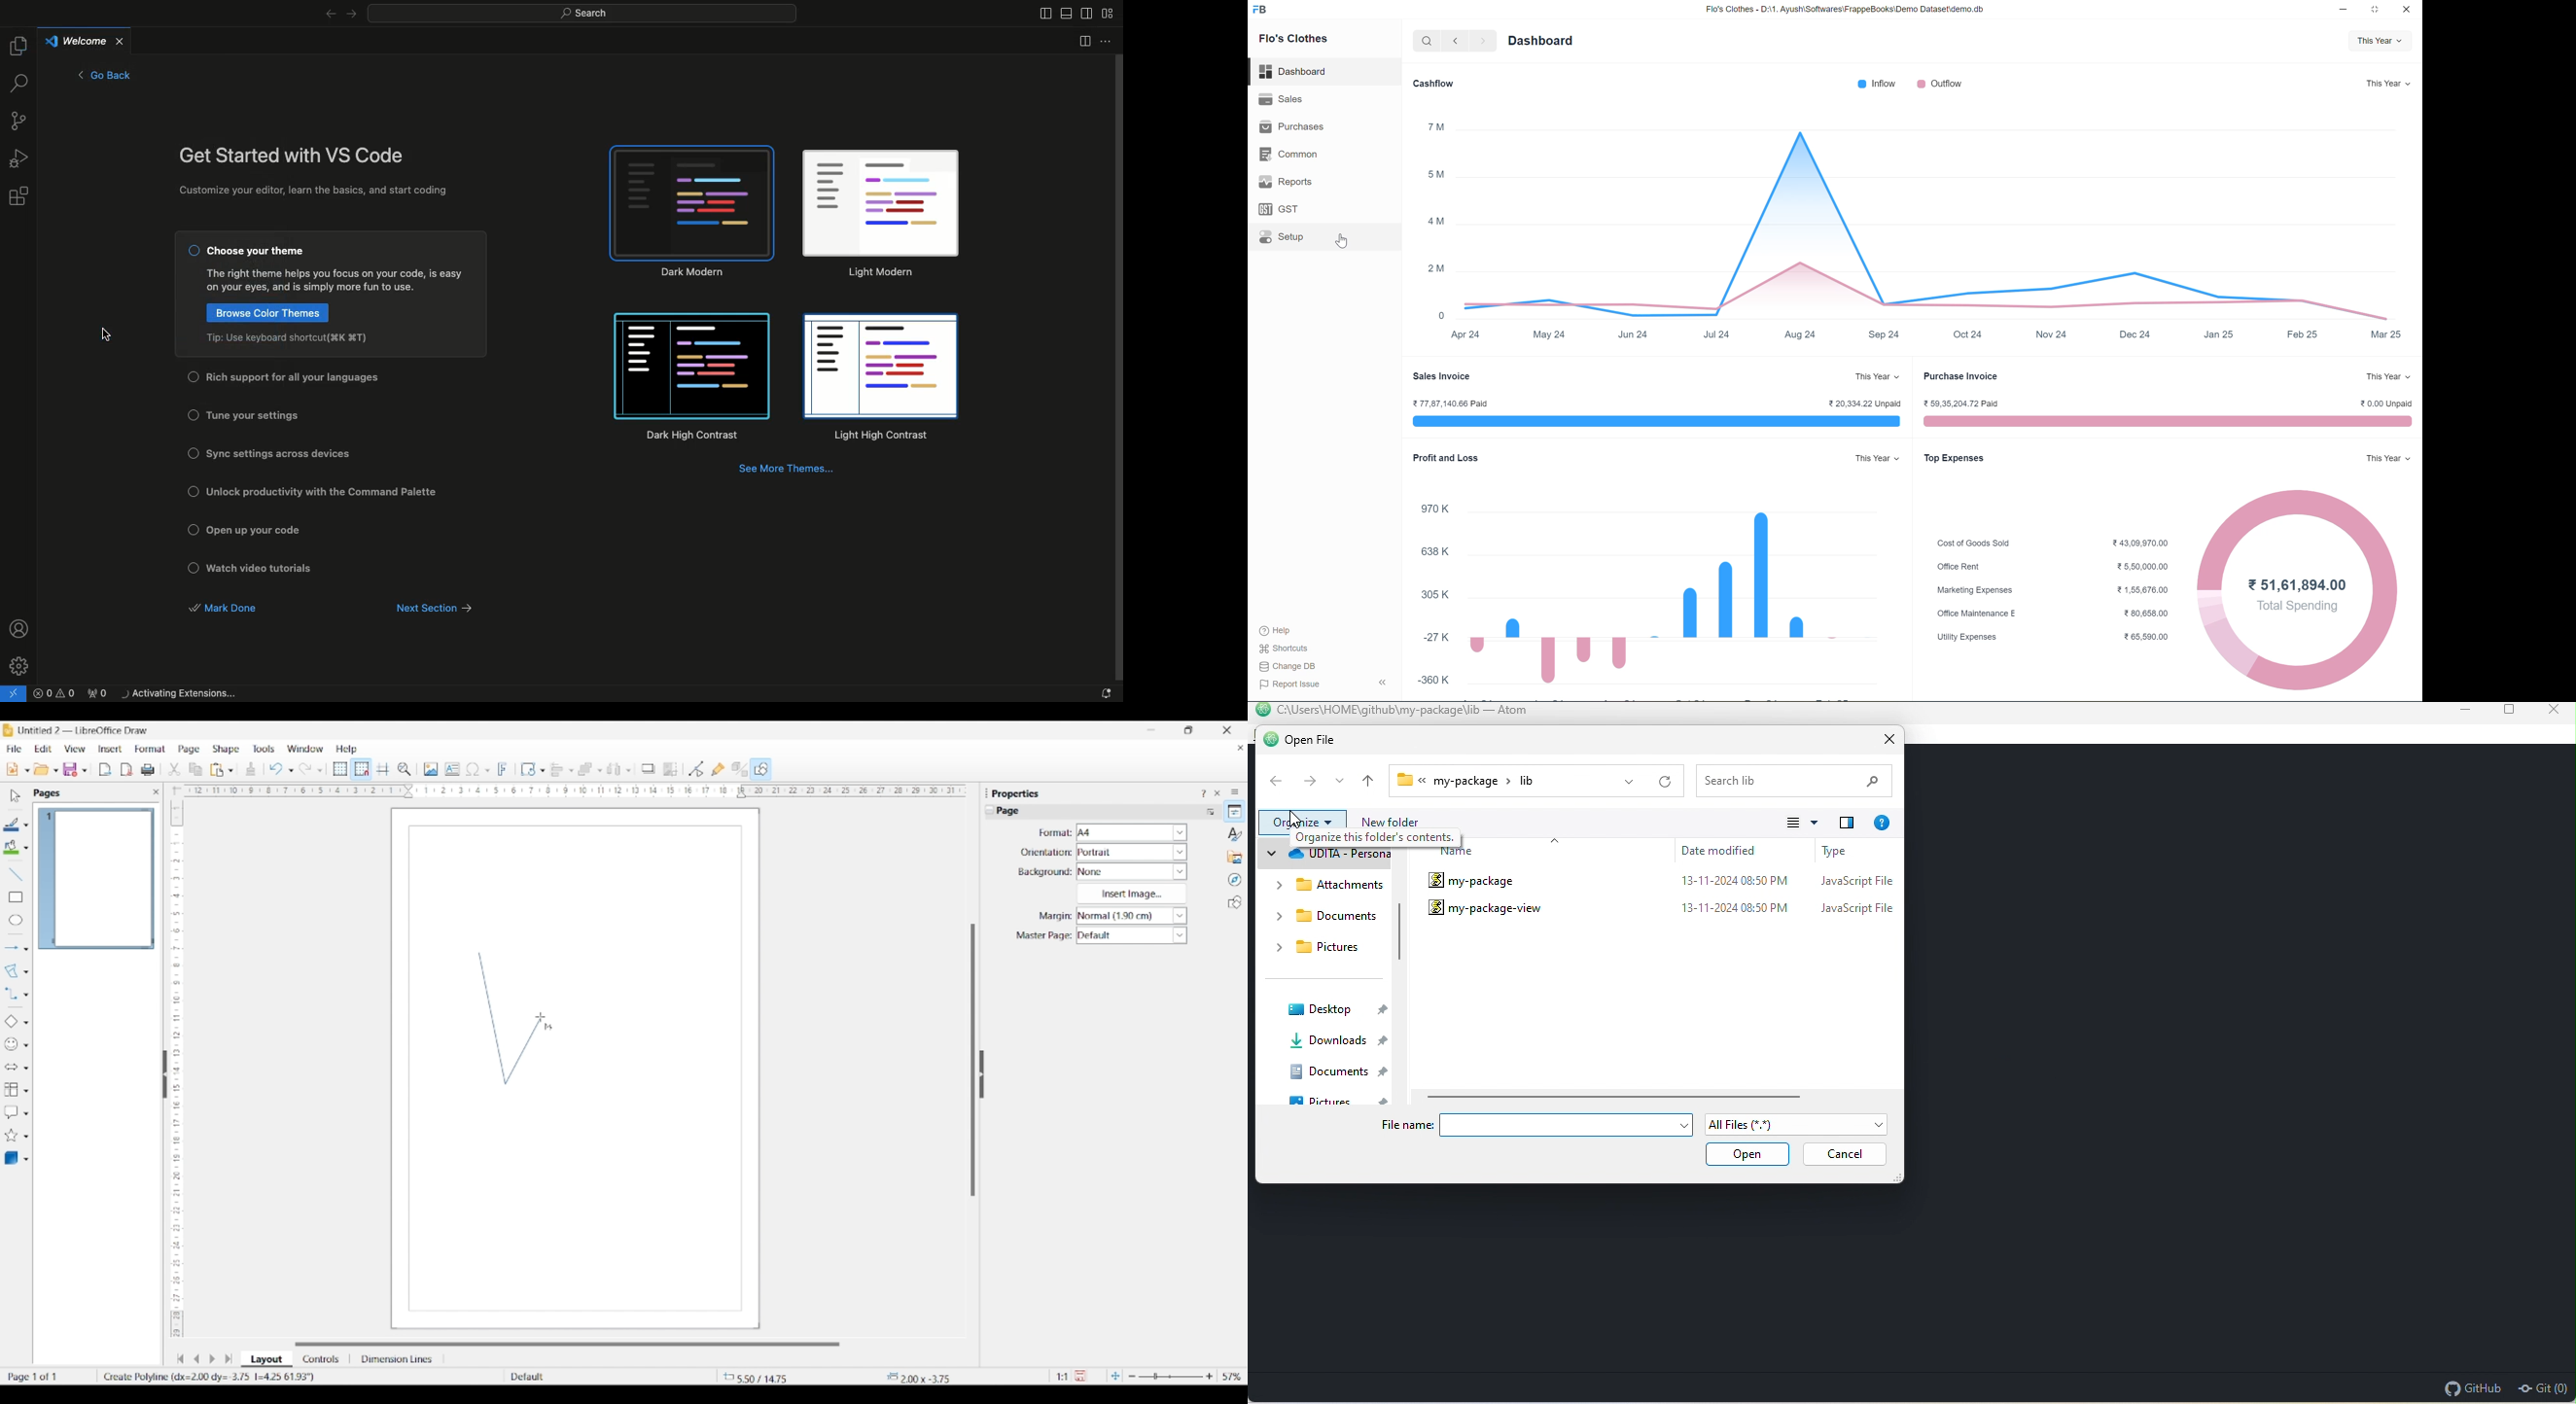  What do you see at coordinates (1334, 1009) in the screenshot?
I see `desktop` at bounding box center [1334, 1009].